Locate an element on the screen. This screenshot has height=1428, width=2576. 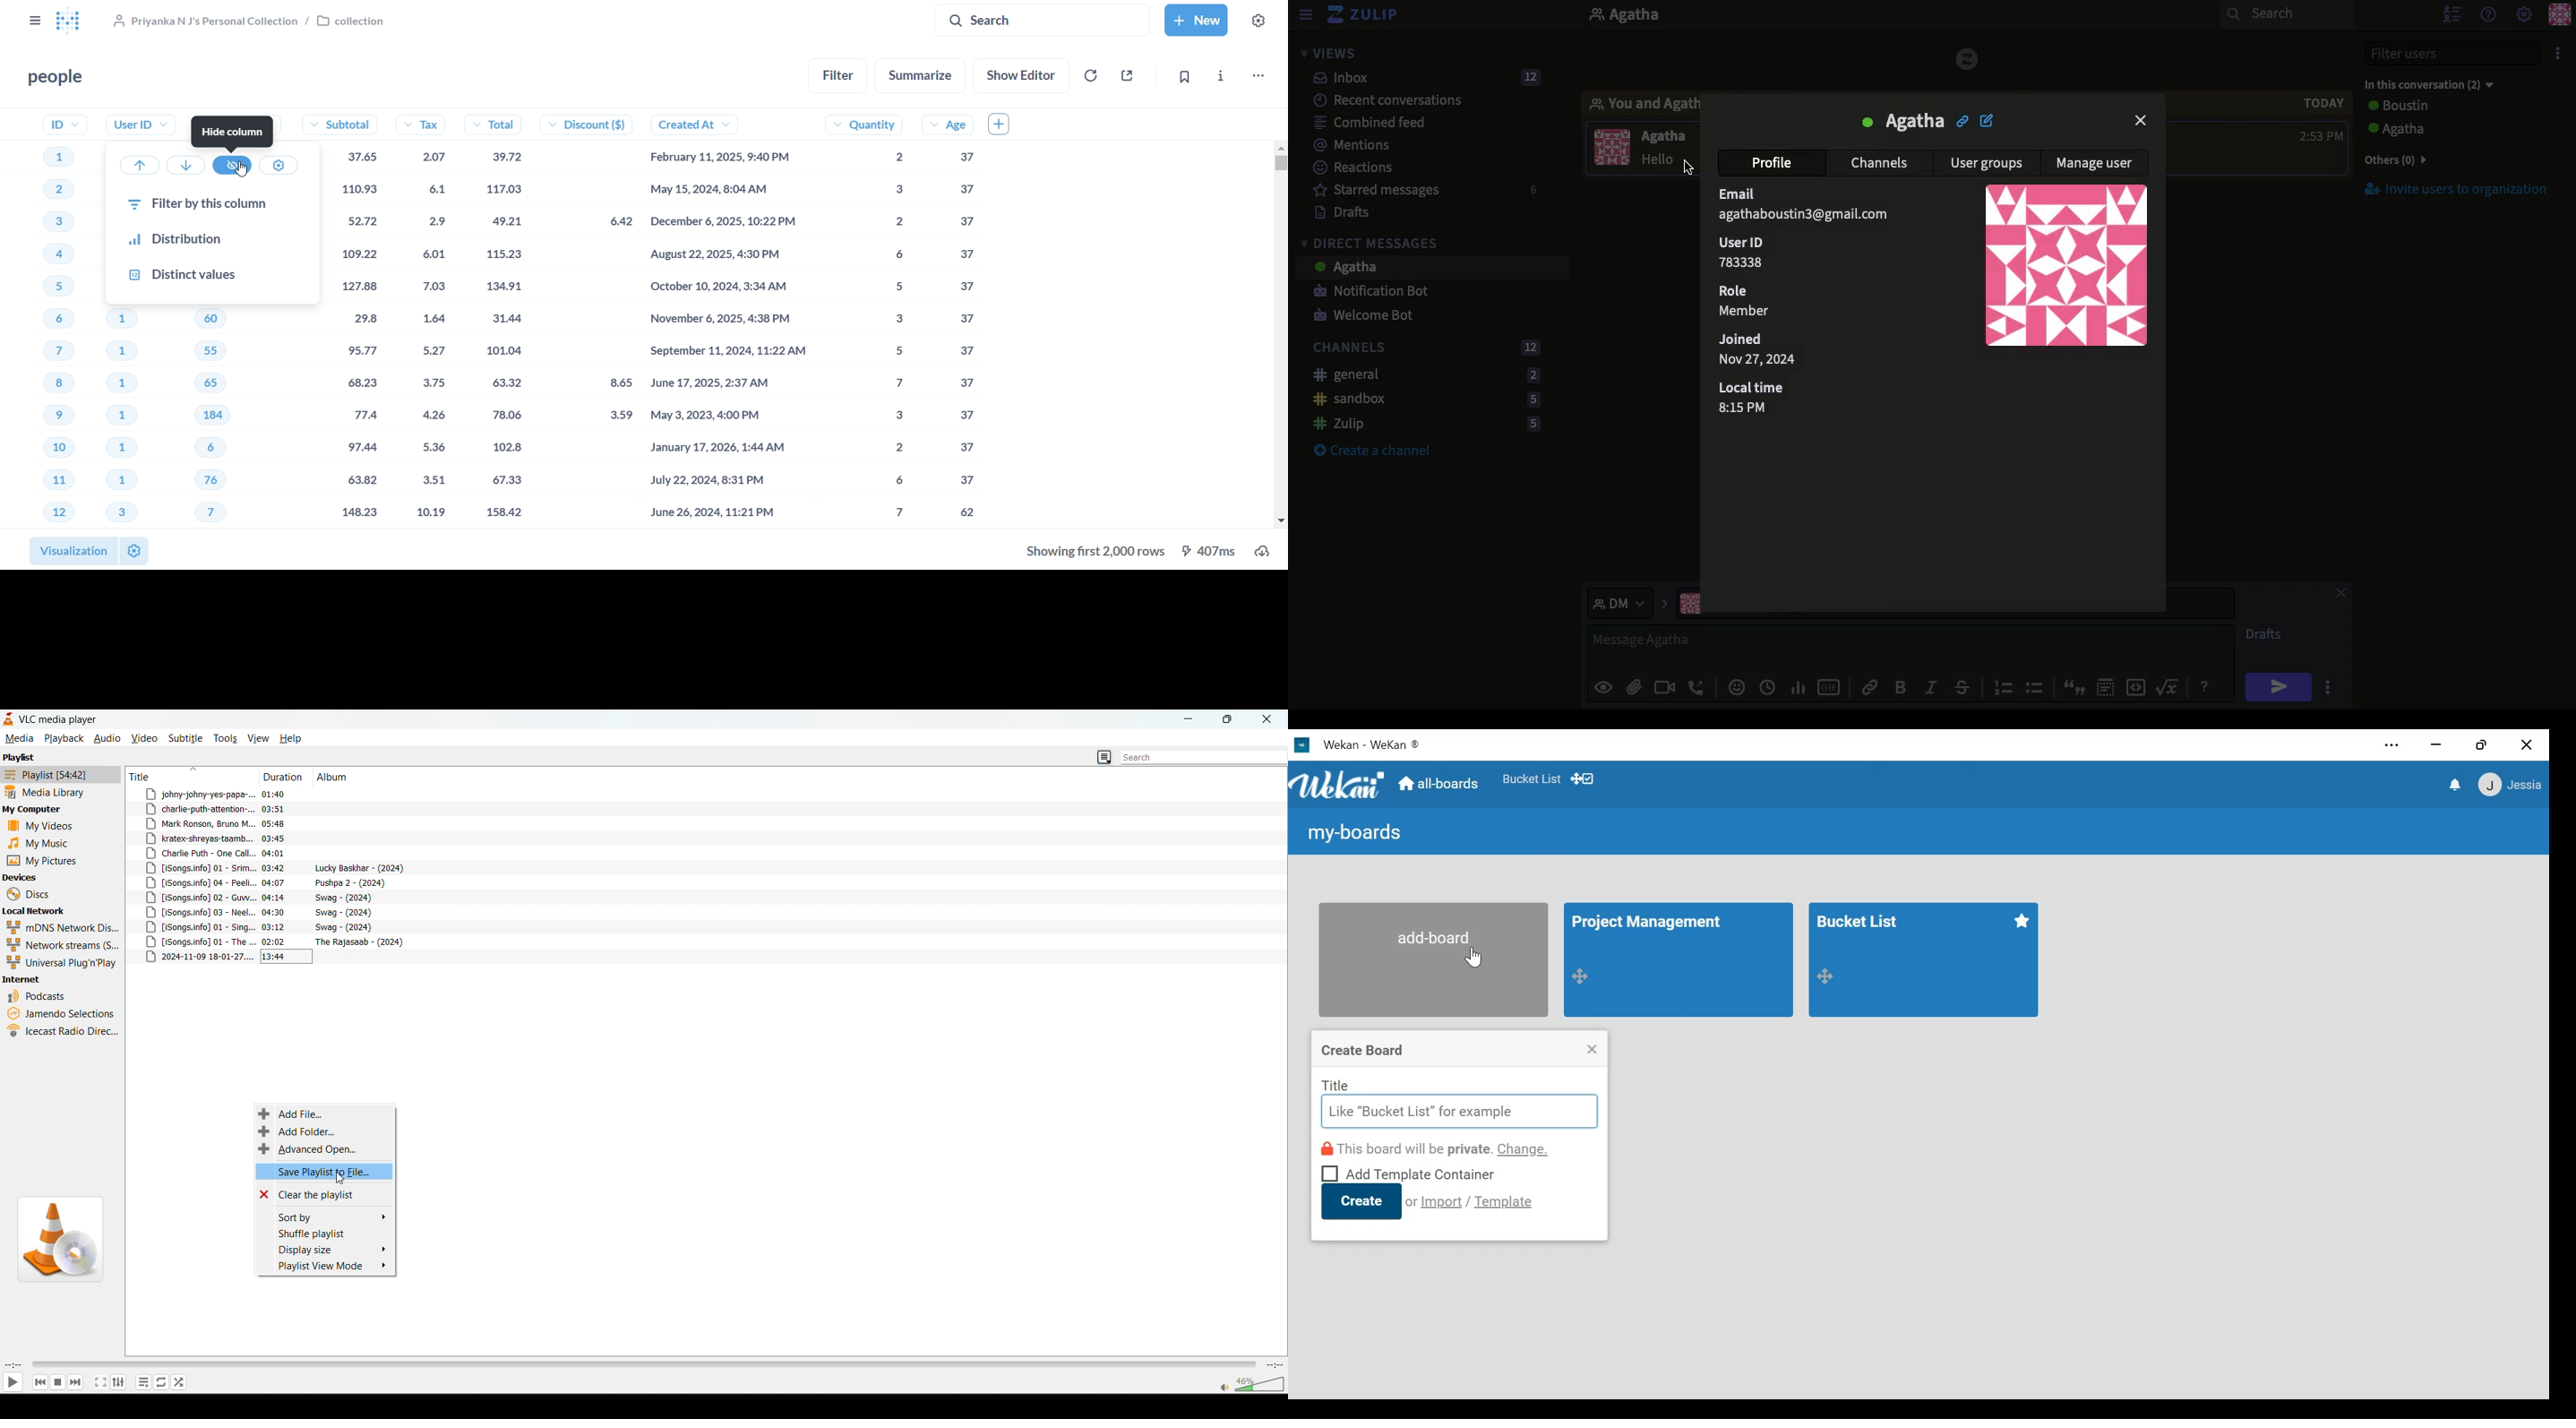
Recent conversations is located at coordinates (1395, 99).